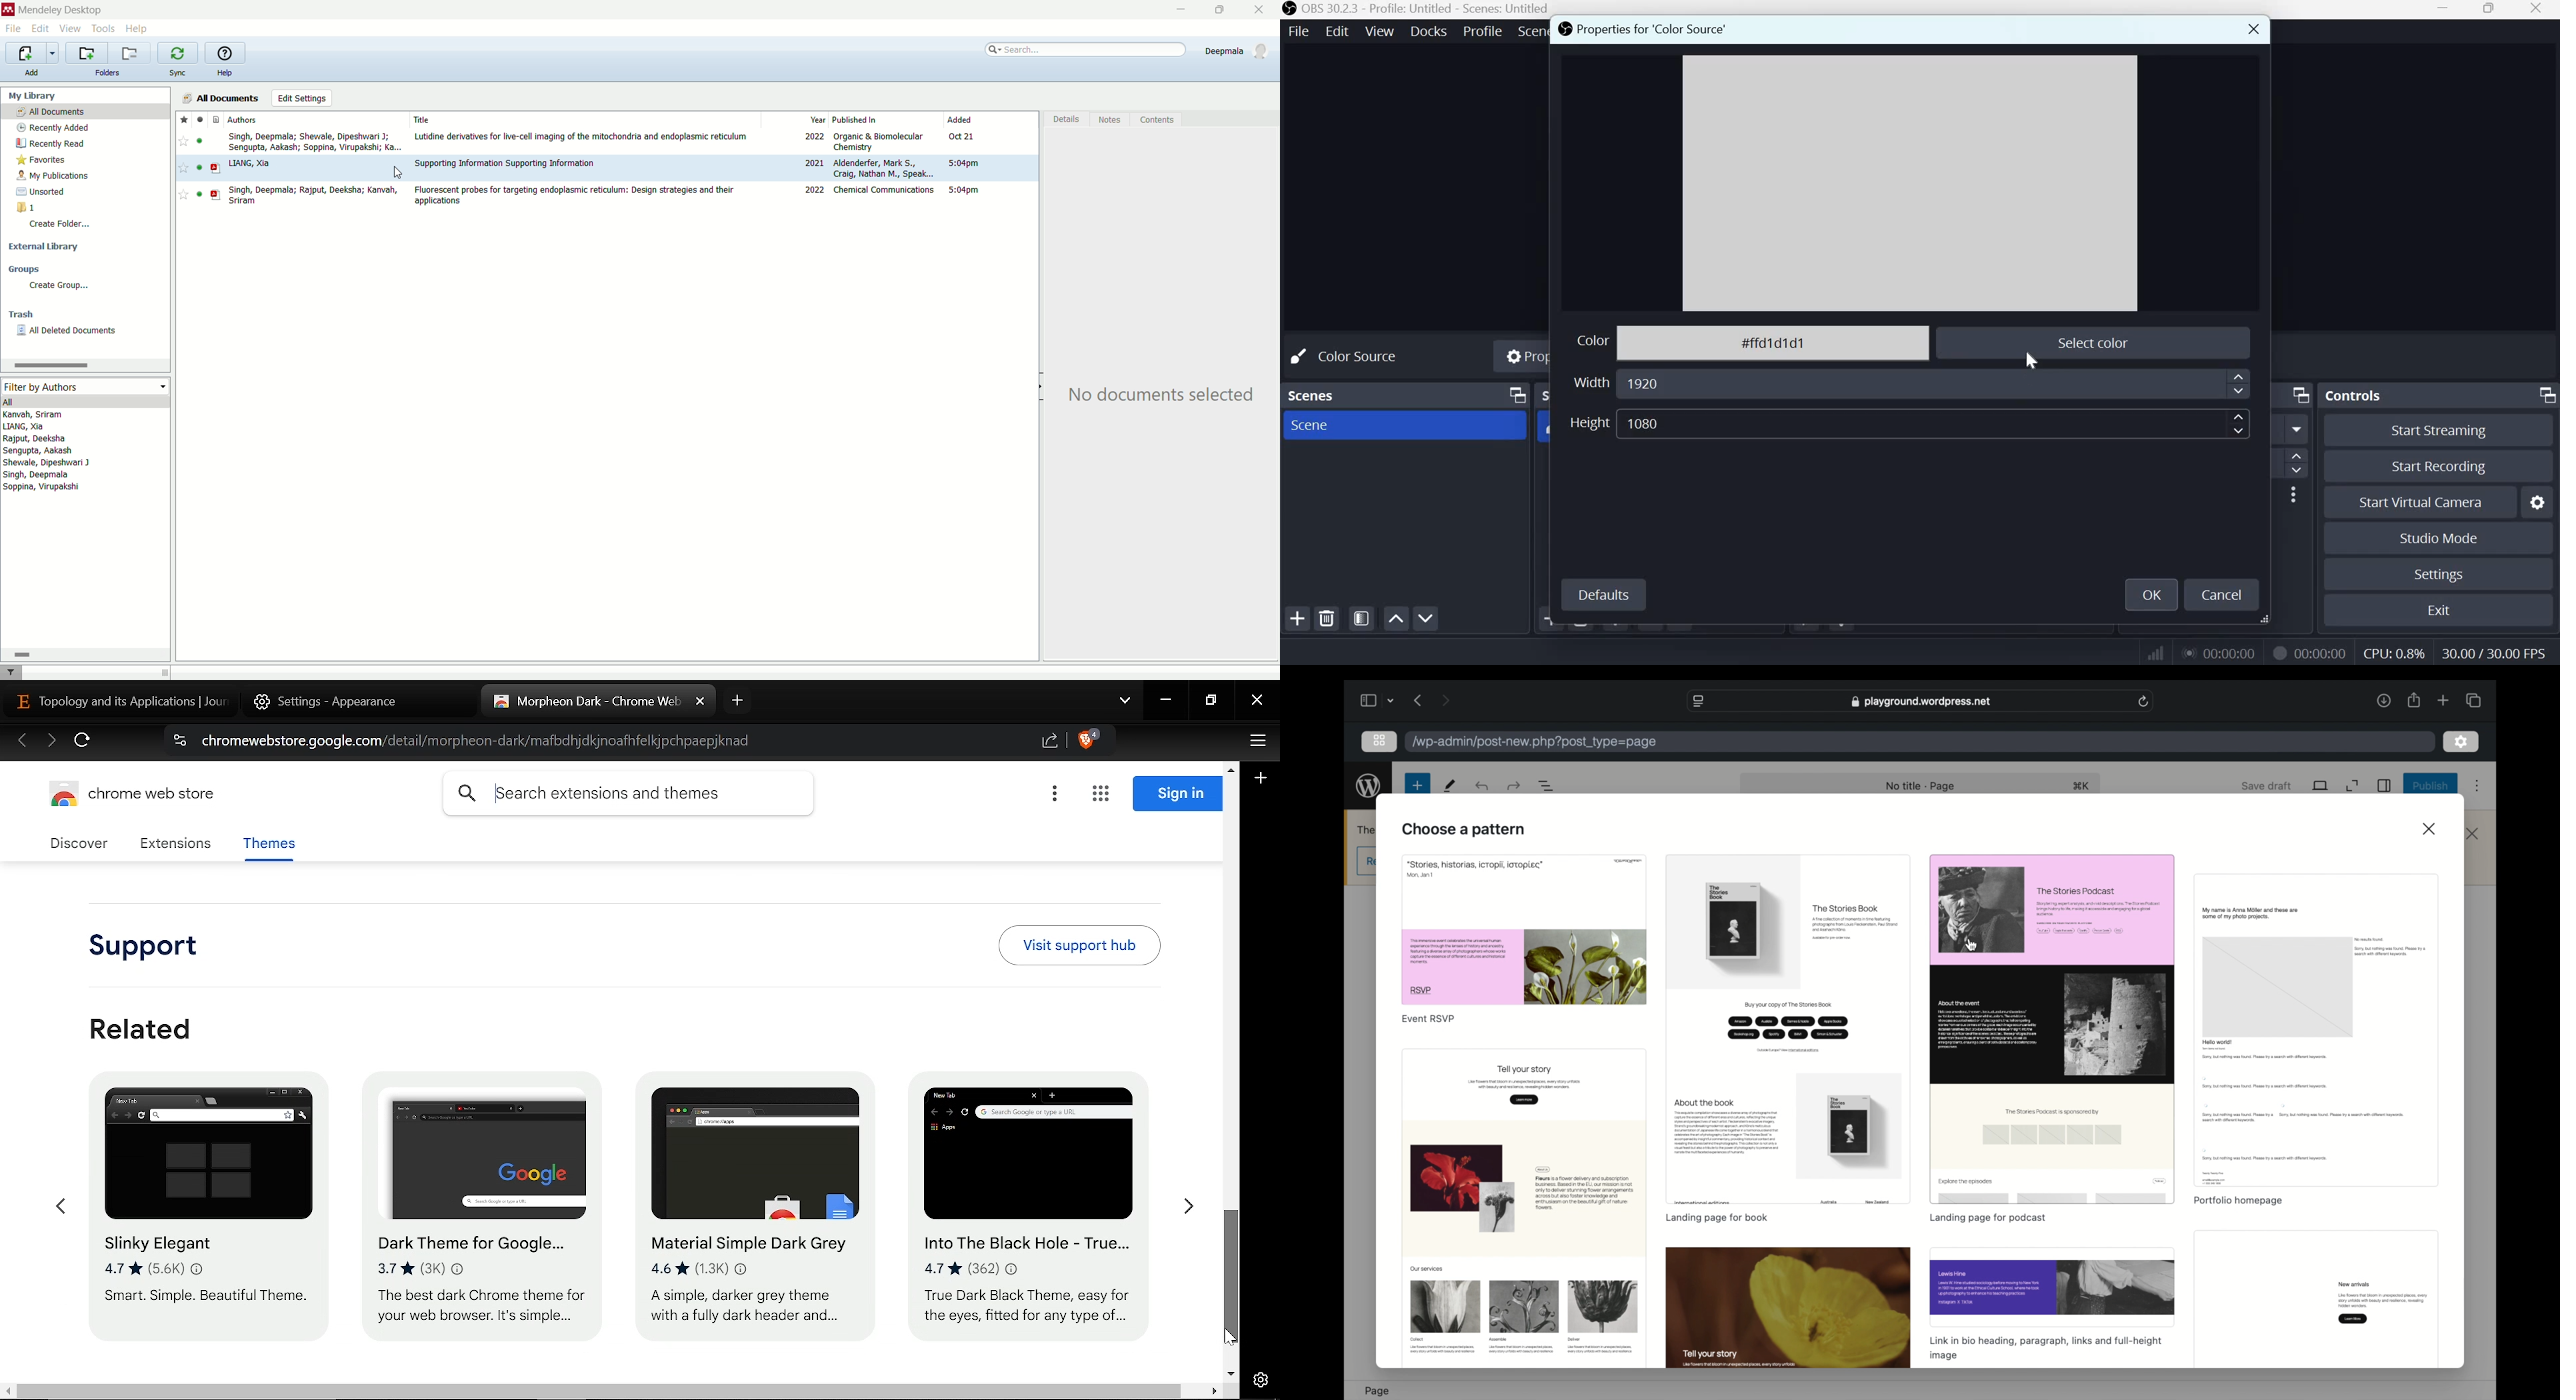 This screenshot has height=1400, width=2576. I want to click on portfolio homepage, so click(2237, 1201).